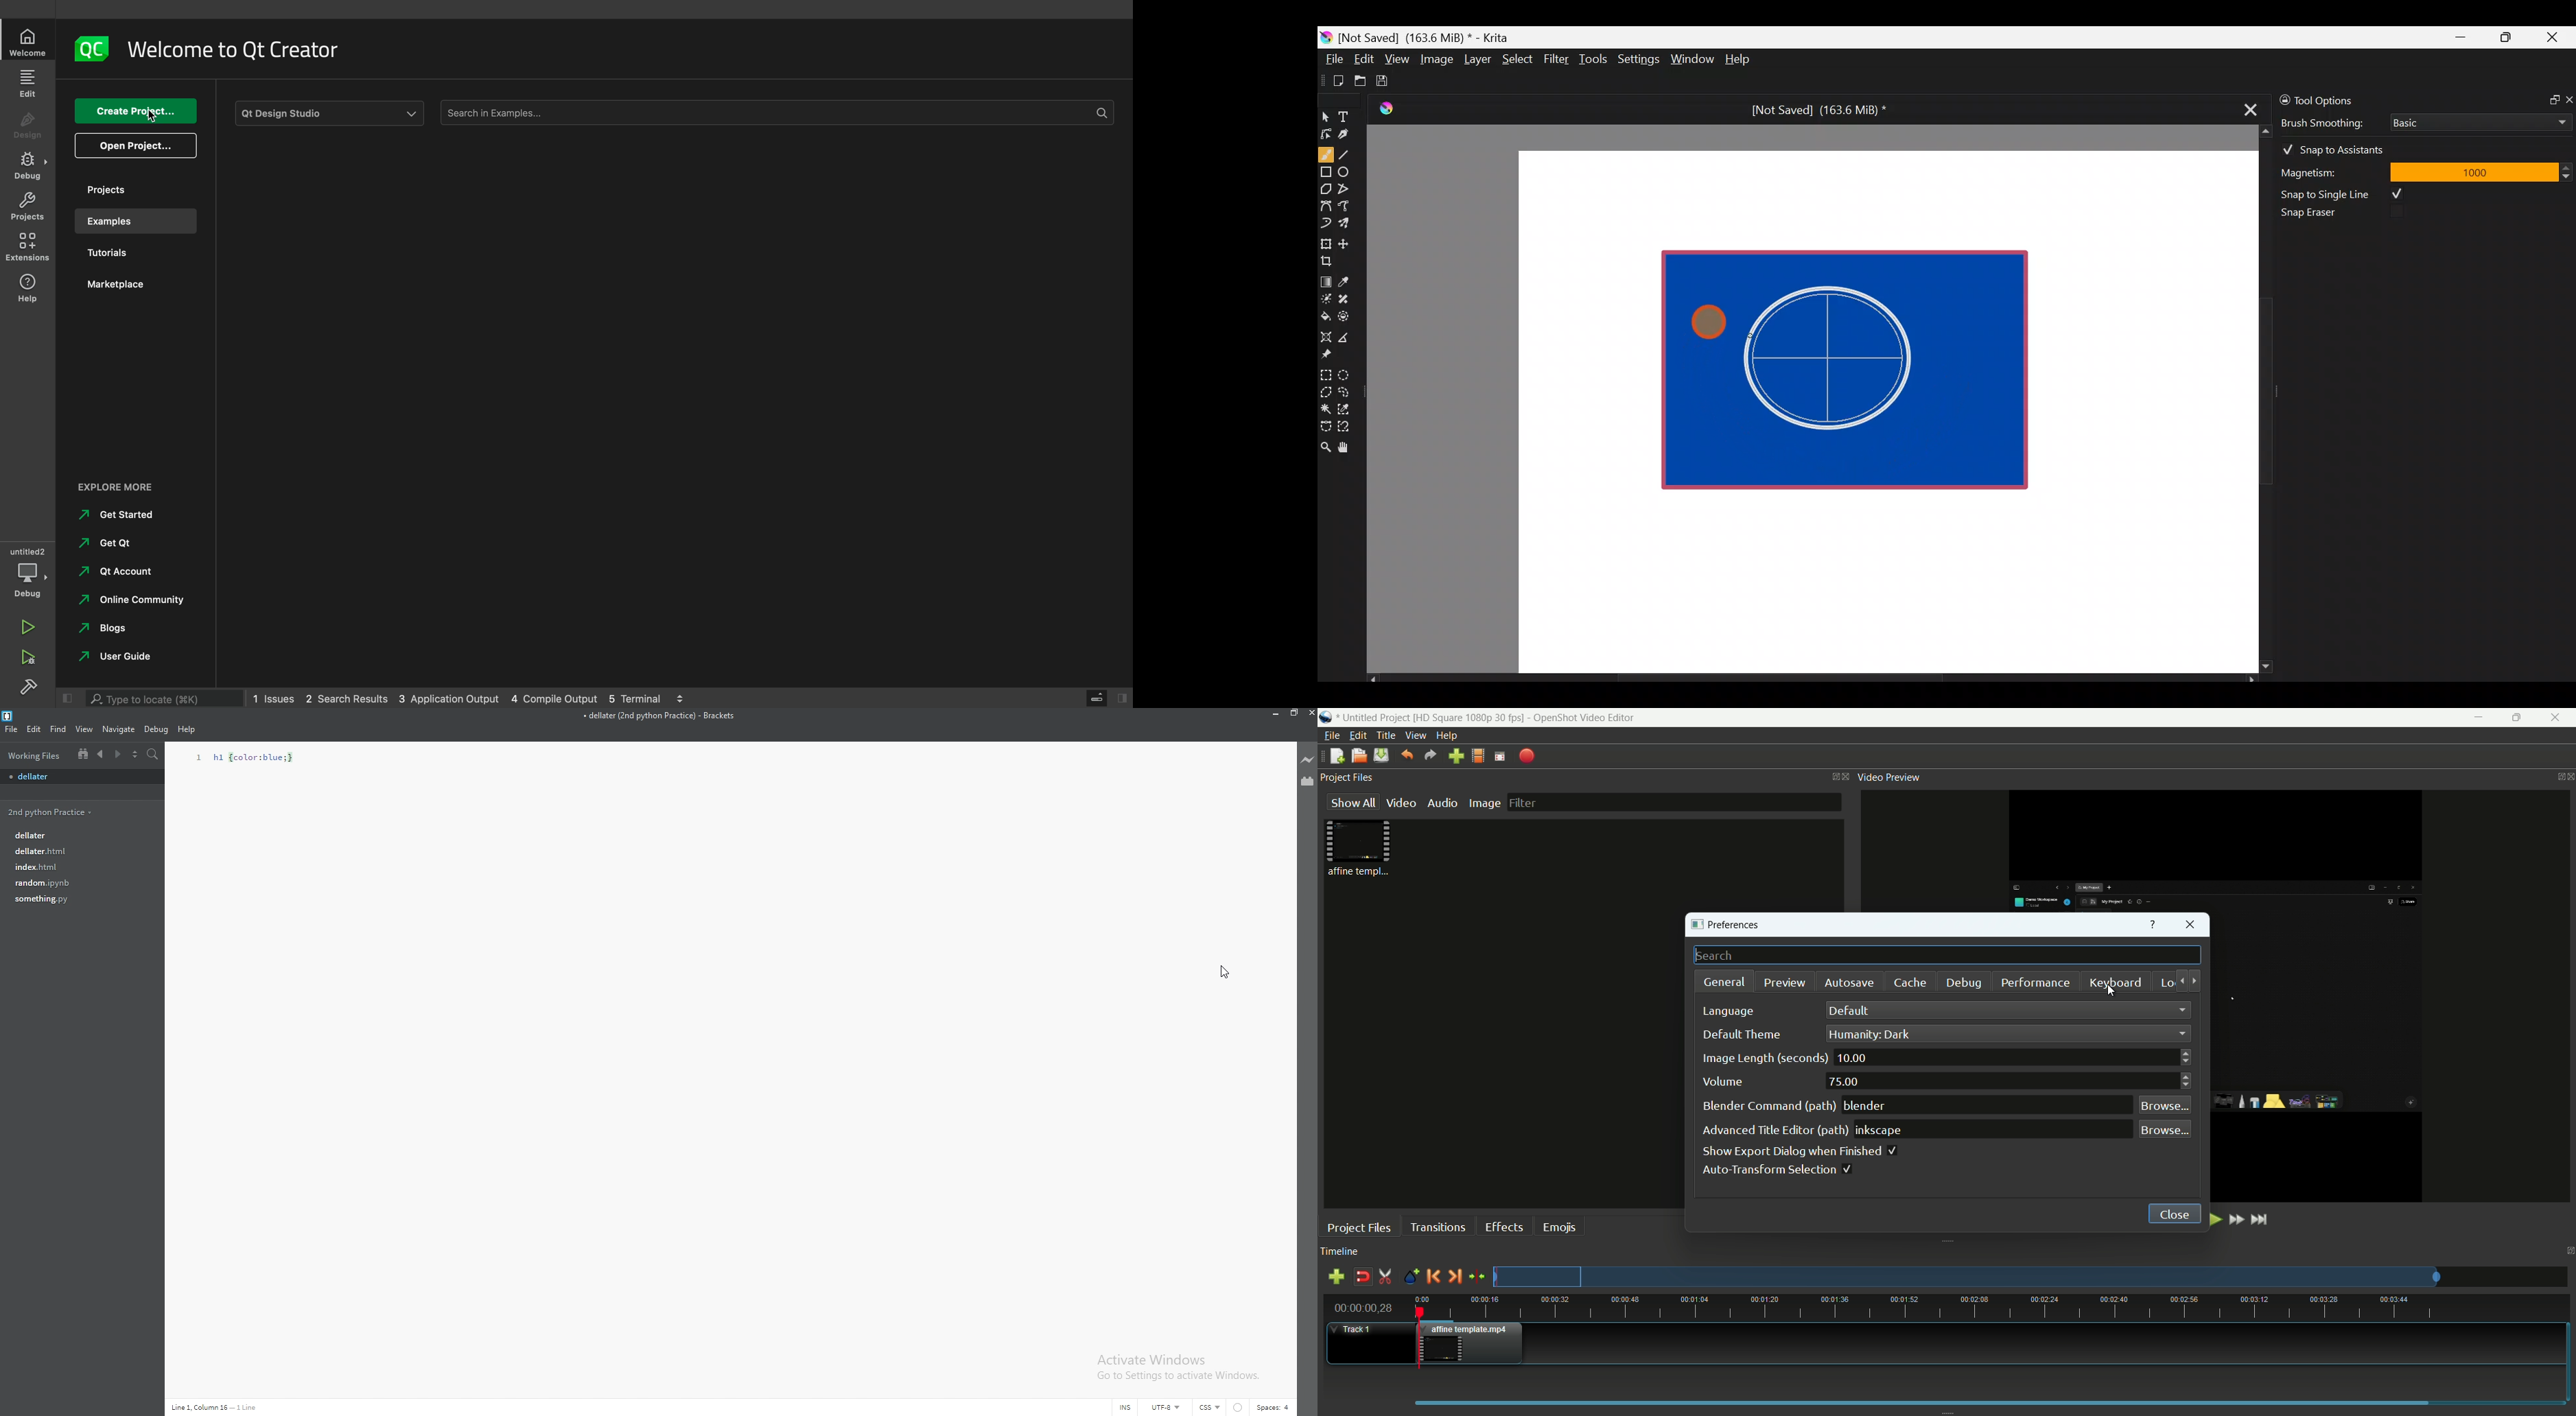  I want to click on timeline, so click(1340, 1252).